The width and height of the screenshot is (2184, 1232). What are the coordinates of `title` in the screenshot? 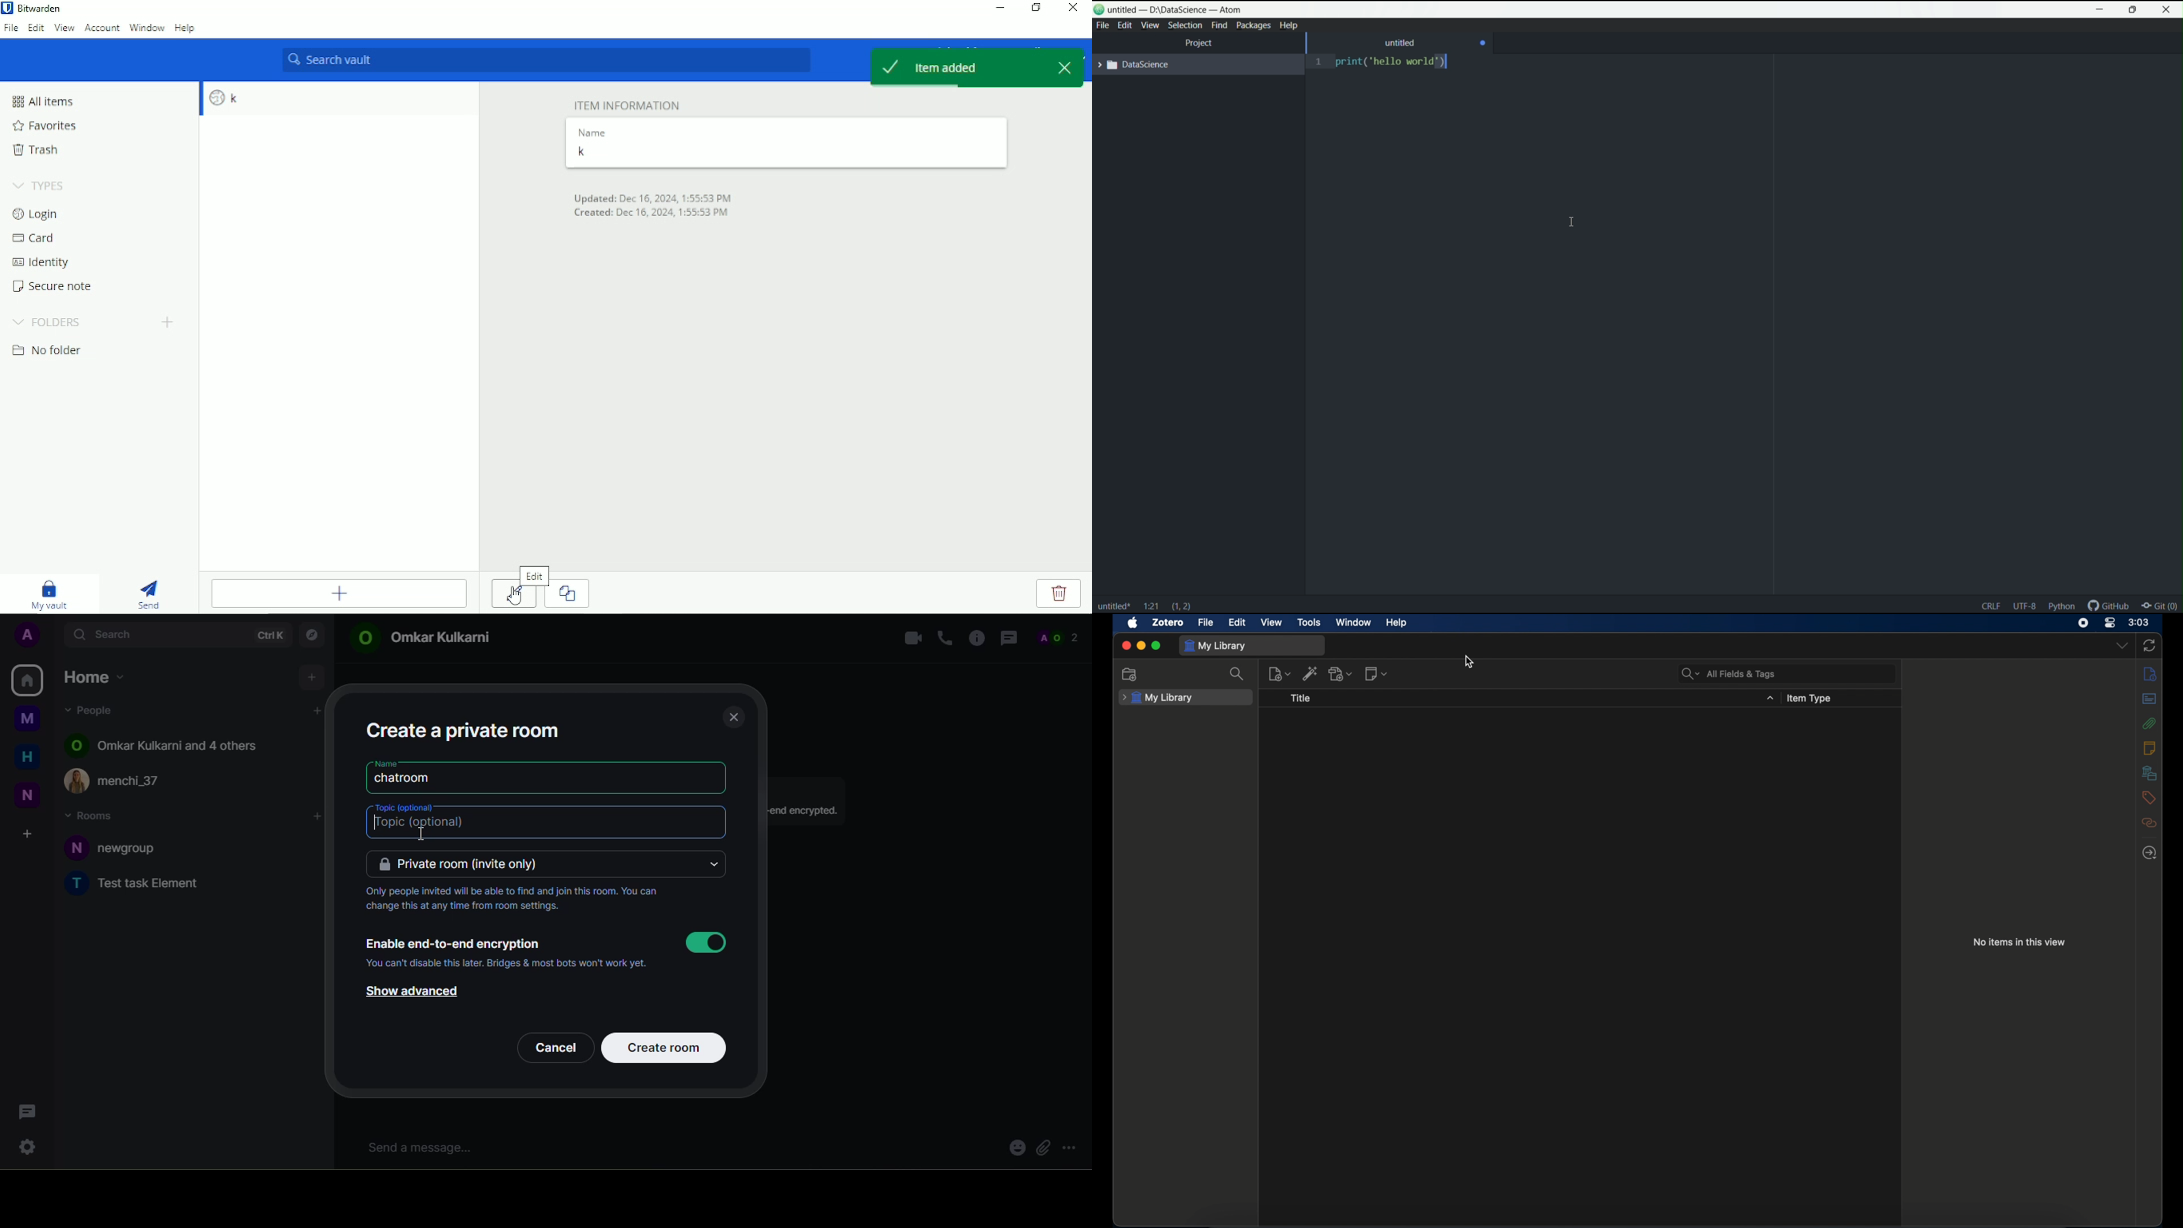 It's located at (1302, 699).